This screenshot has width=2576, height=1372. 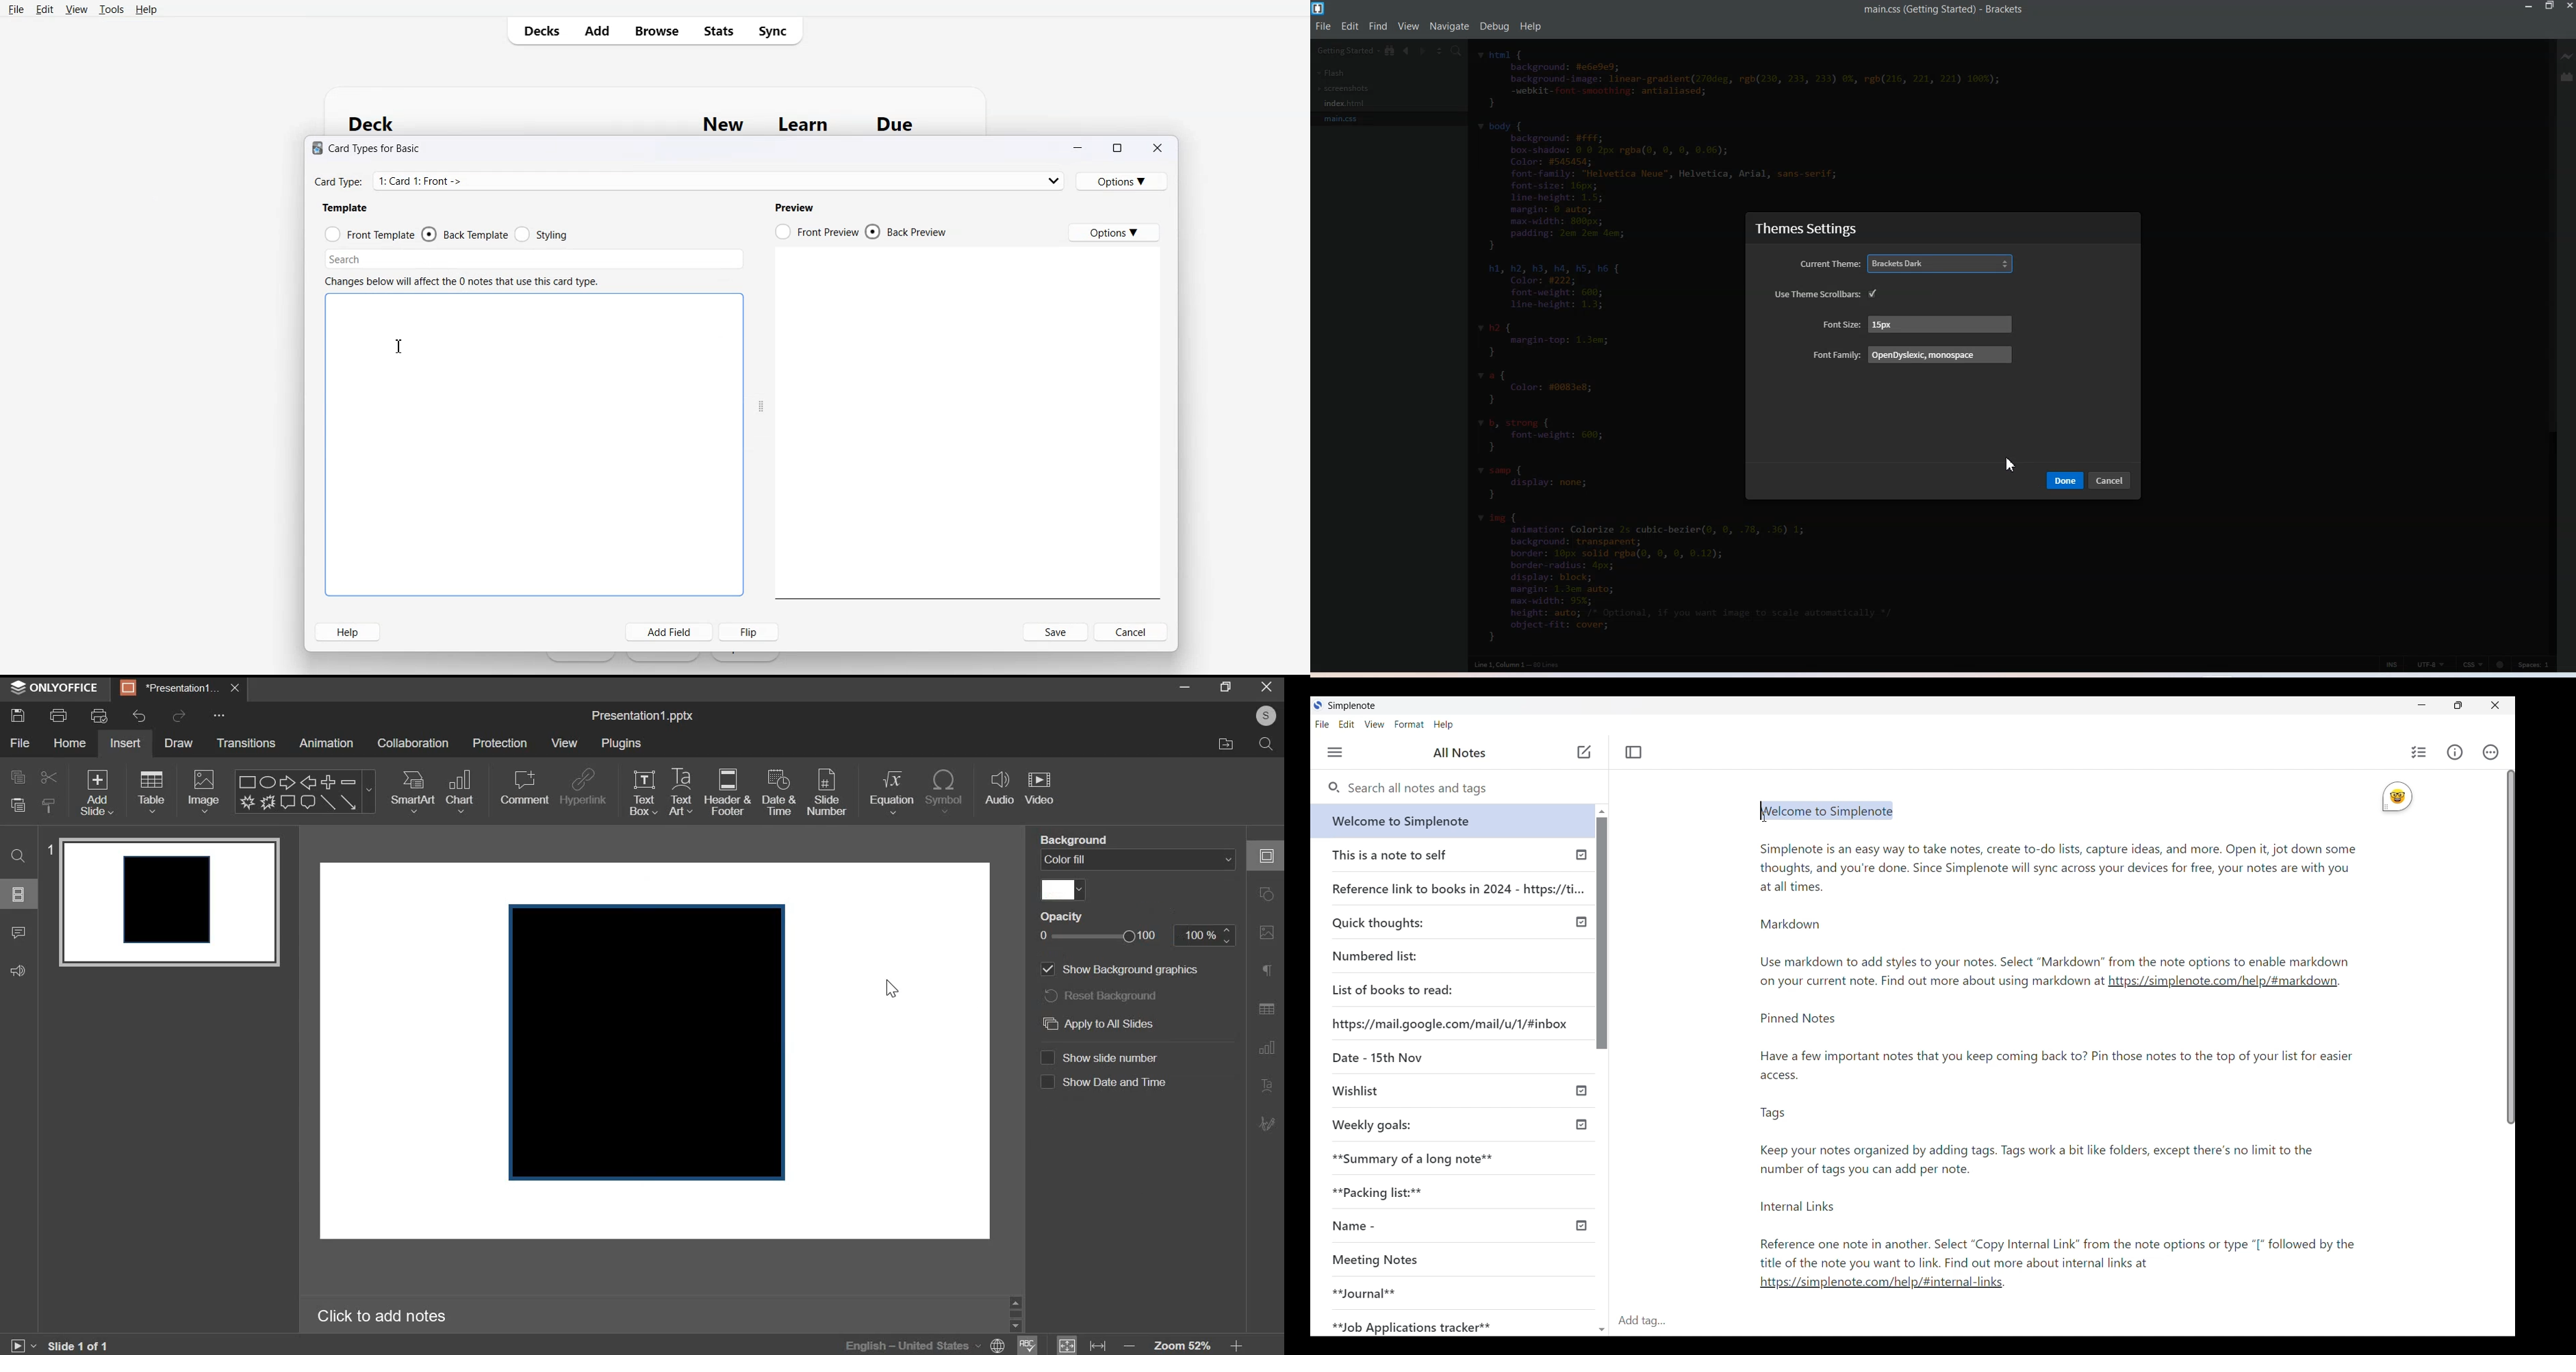 I want to click on language, so click(x=906, y=1344).